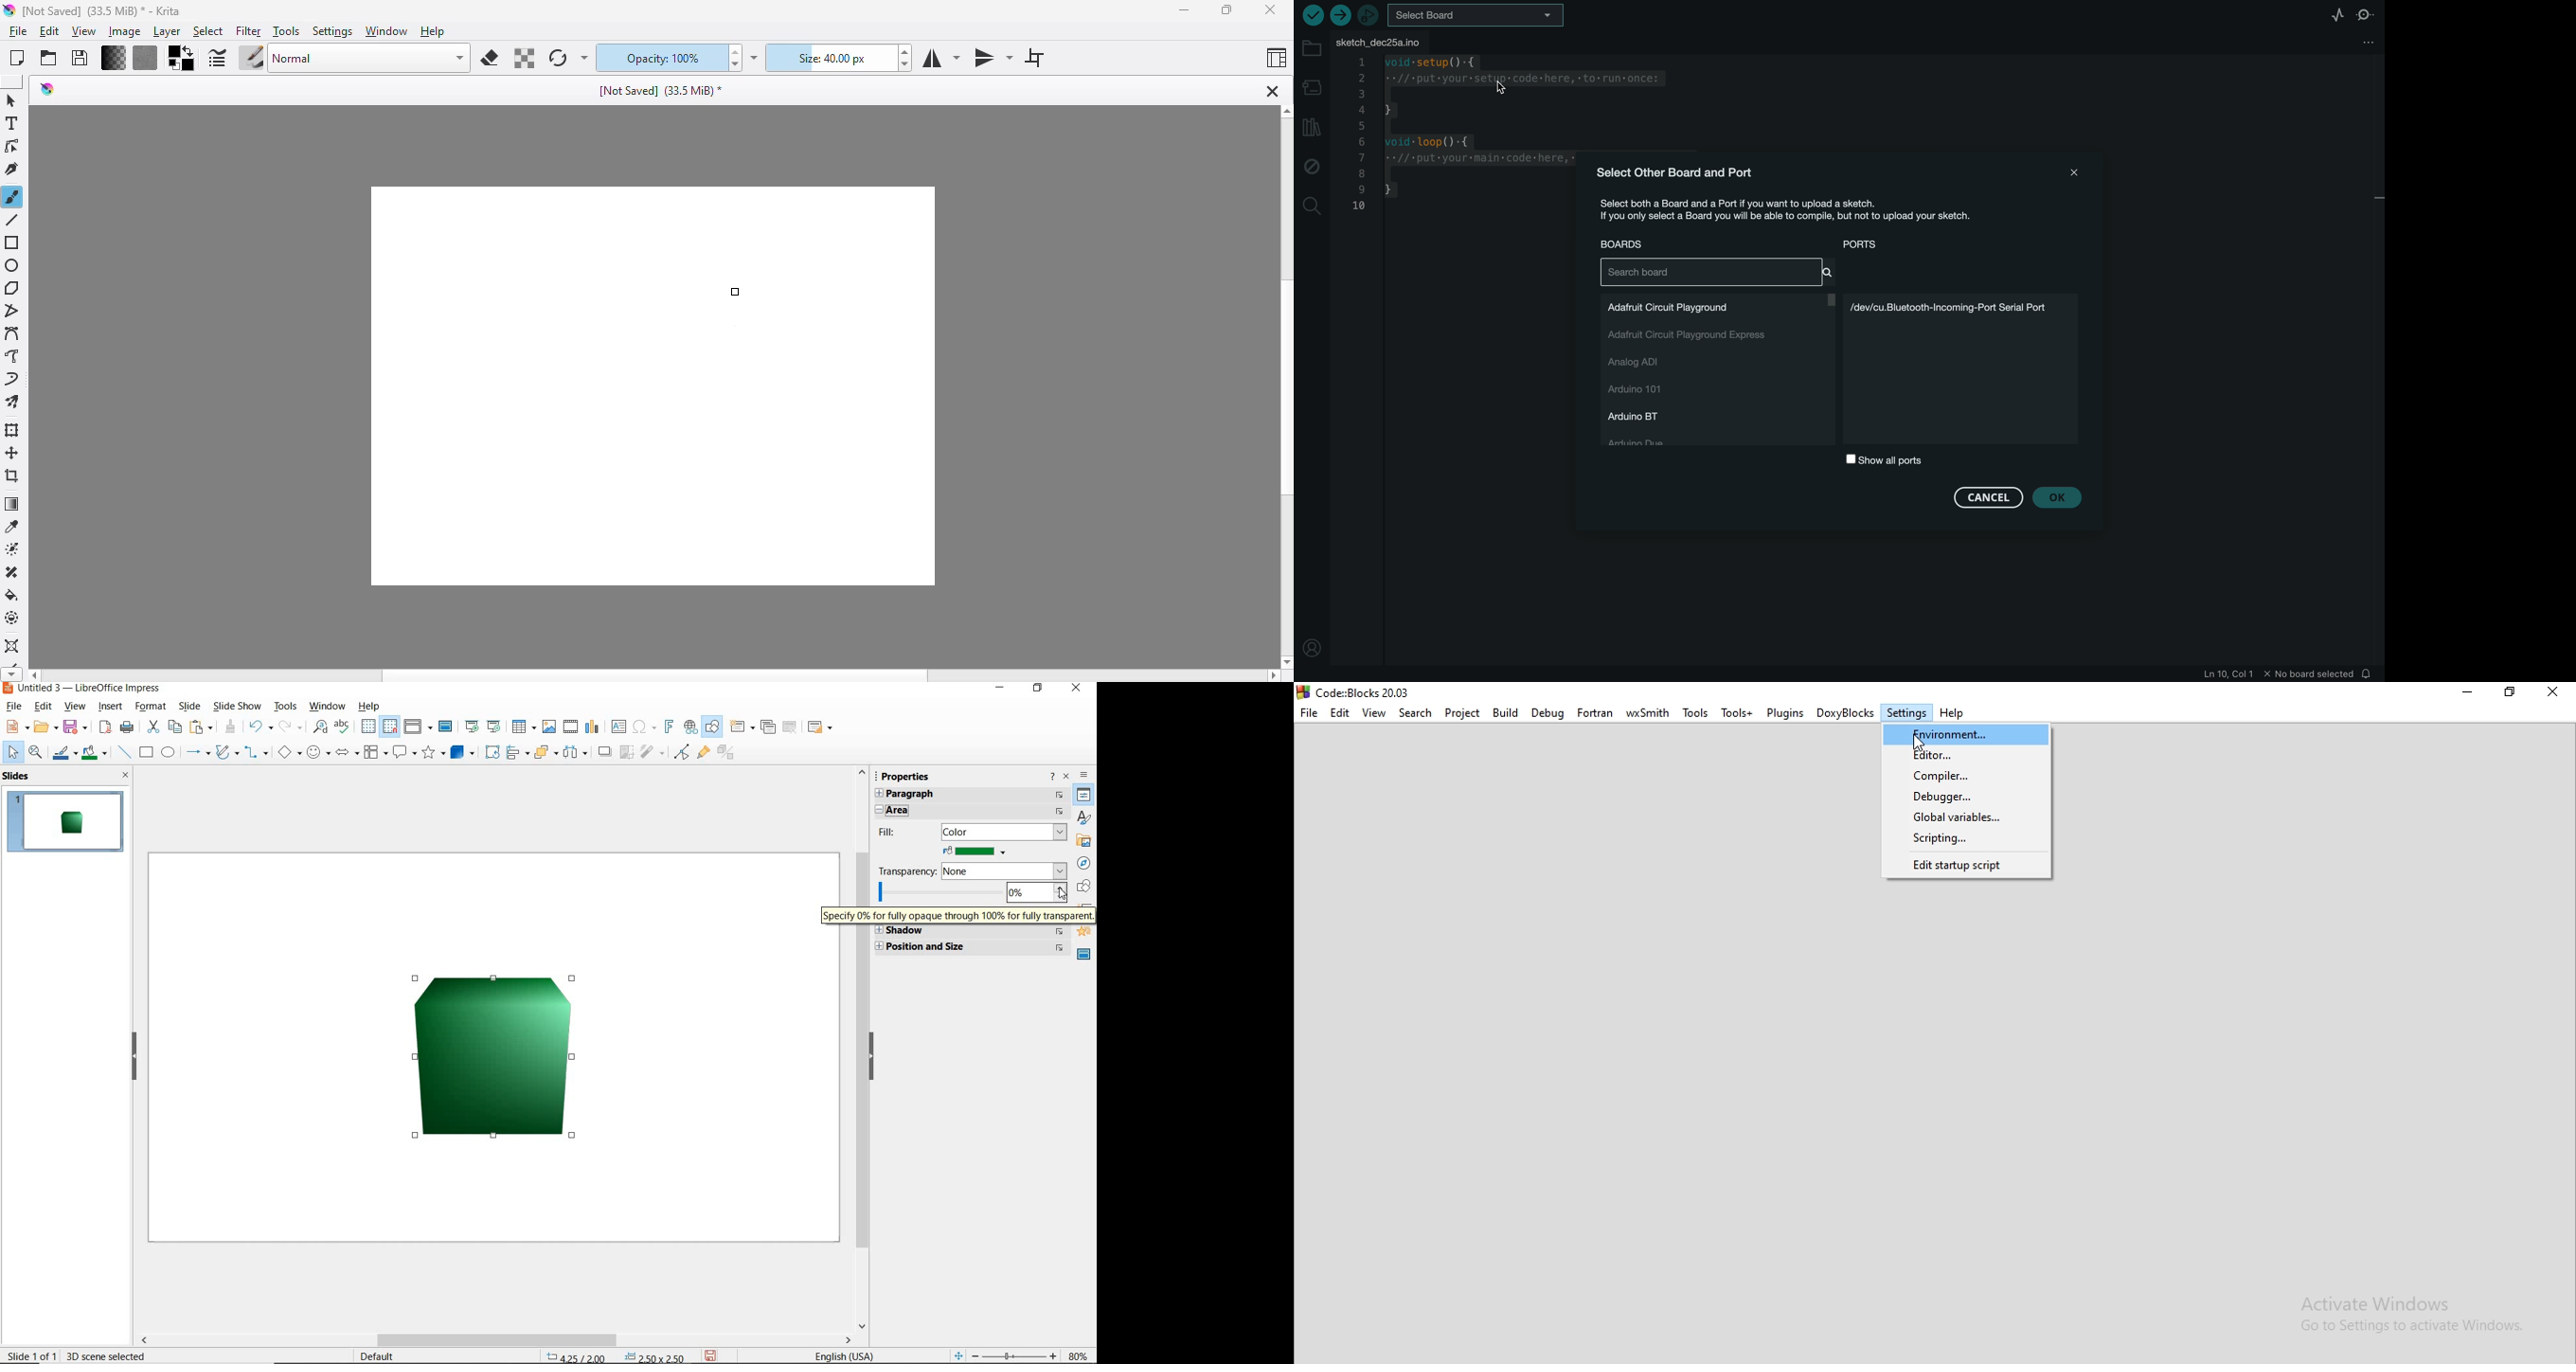 This screenshot has height=1372, width=2576. Describe the element at coordinates (830, 58) in the screenshot. I see `size` at that location.